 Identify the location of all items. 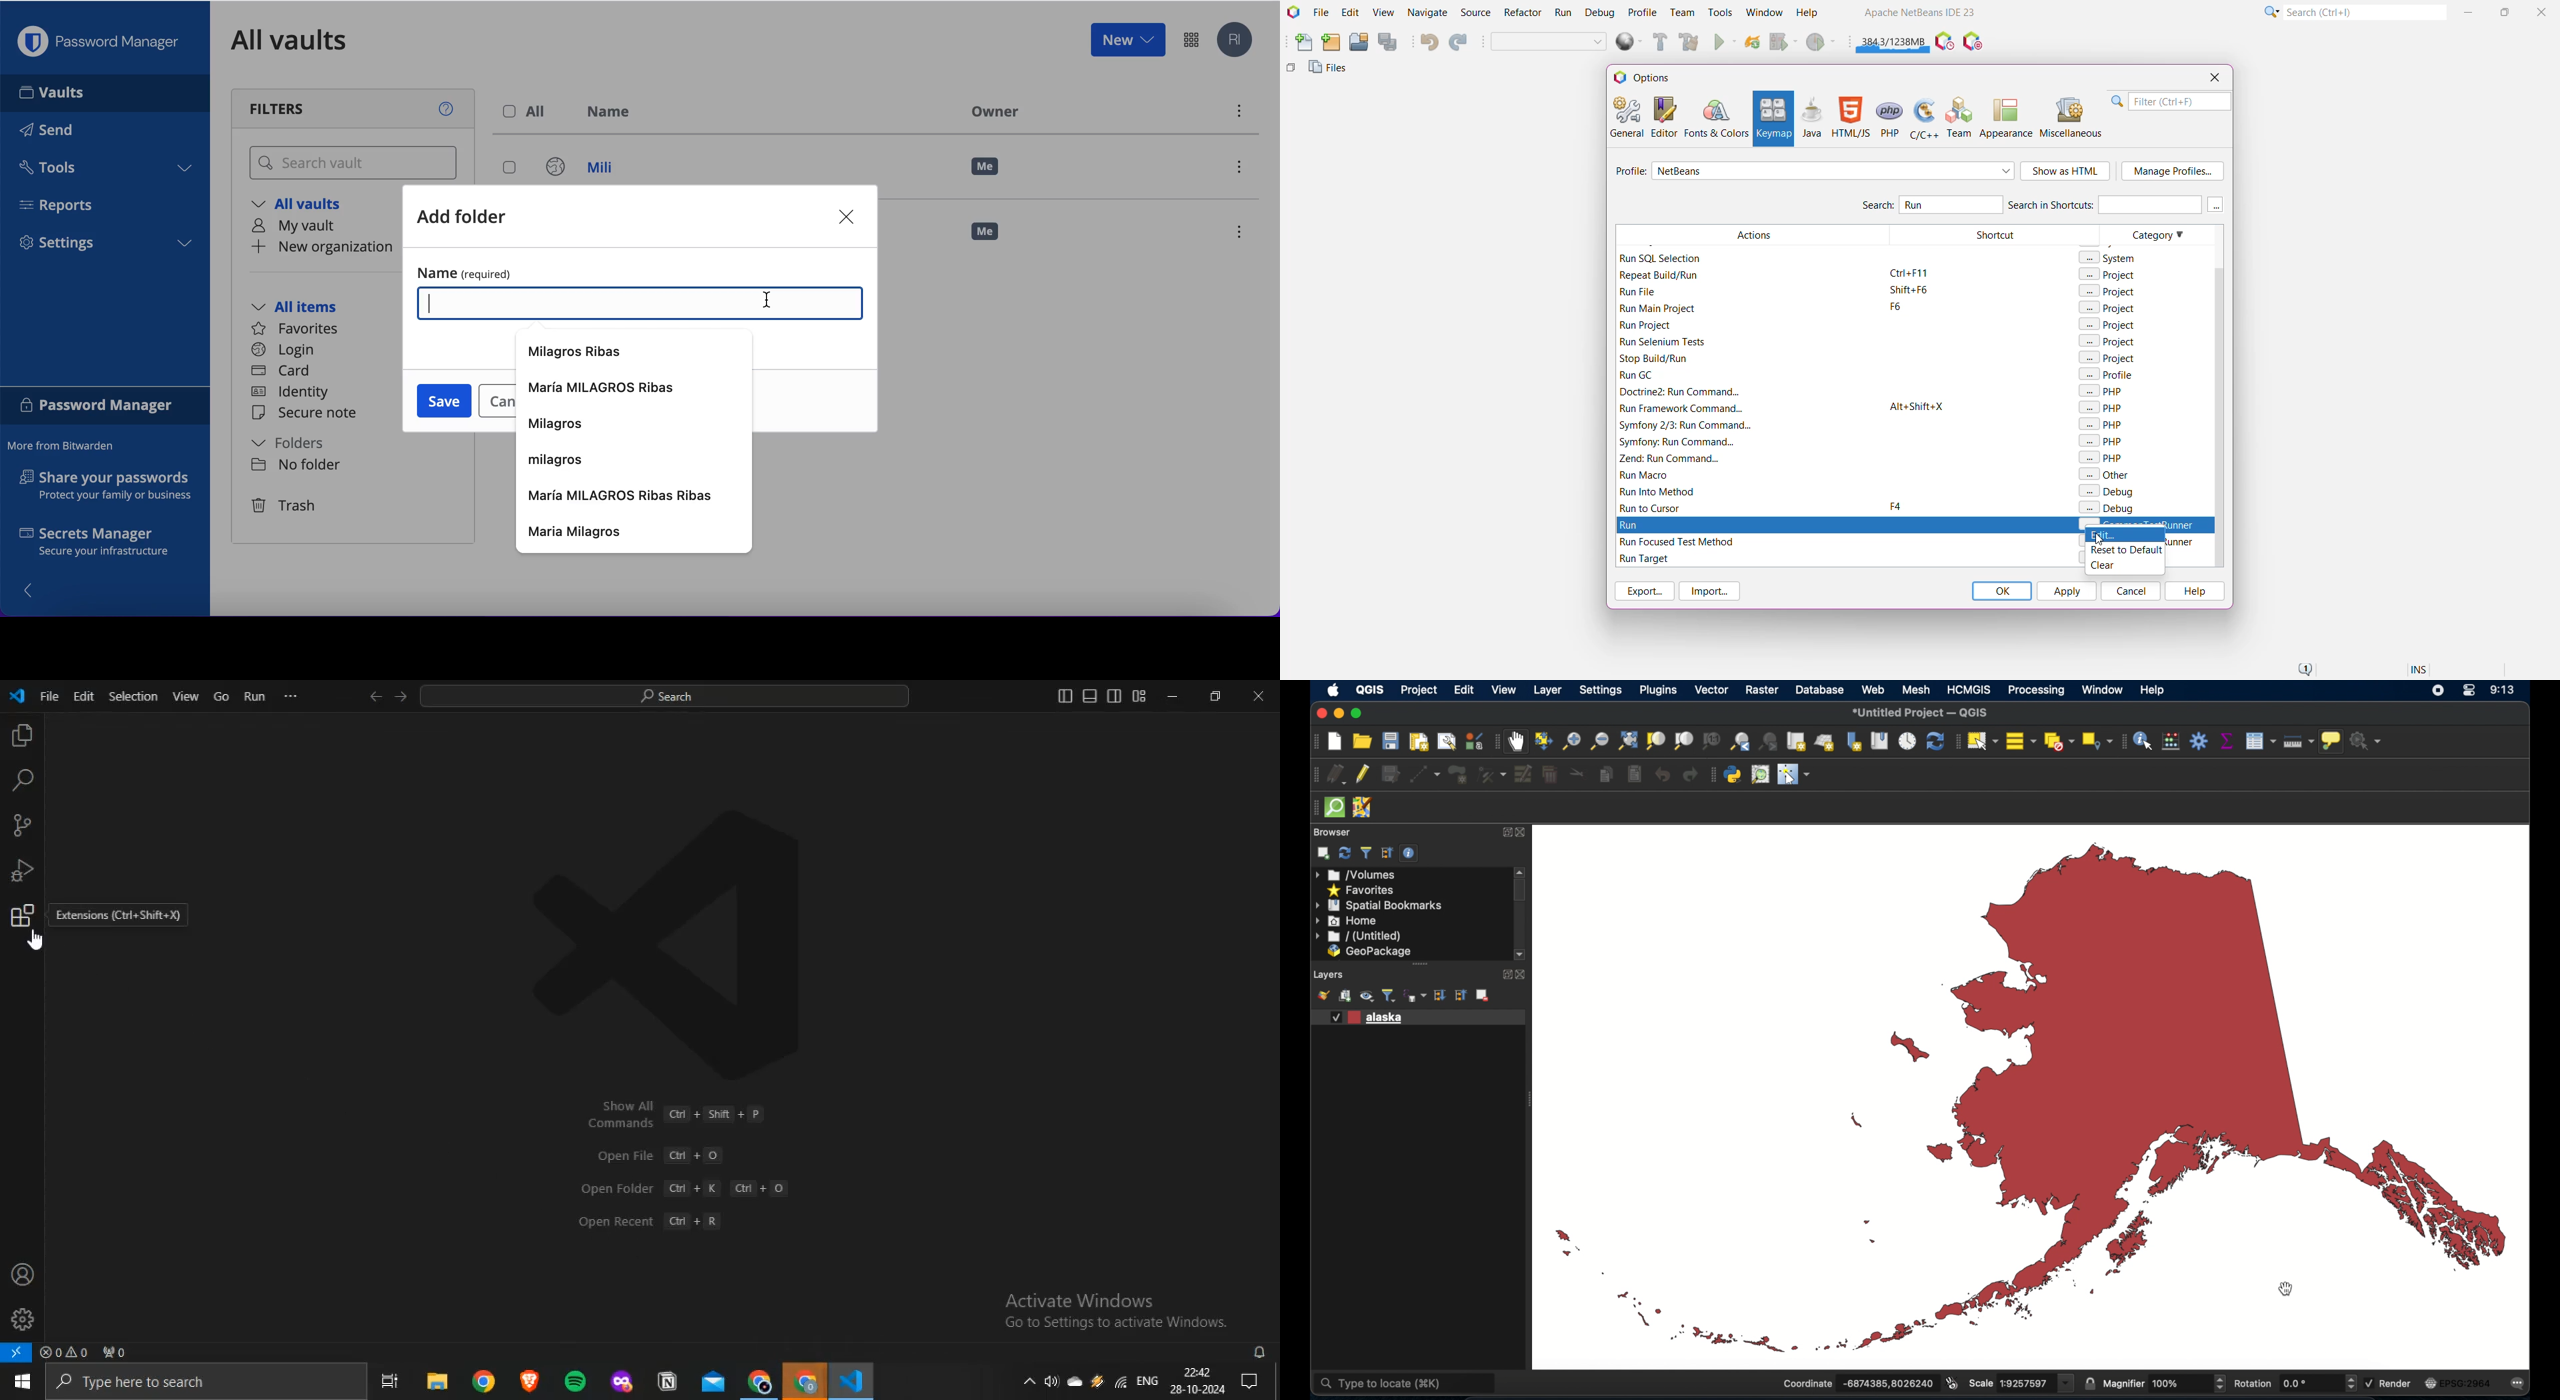
(309, 308).